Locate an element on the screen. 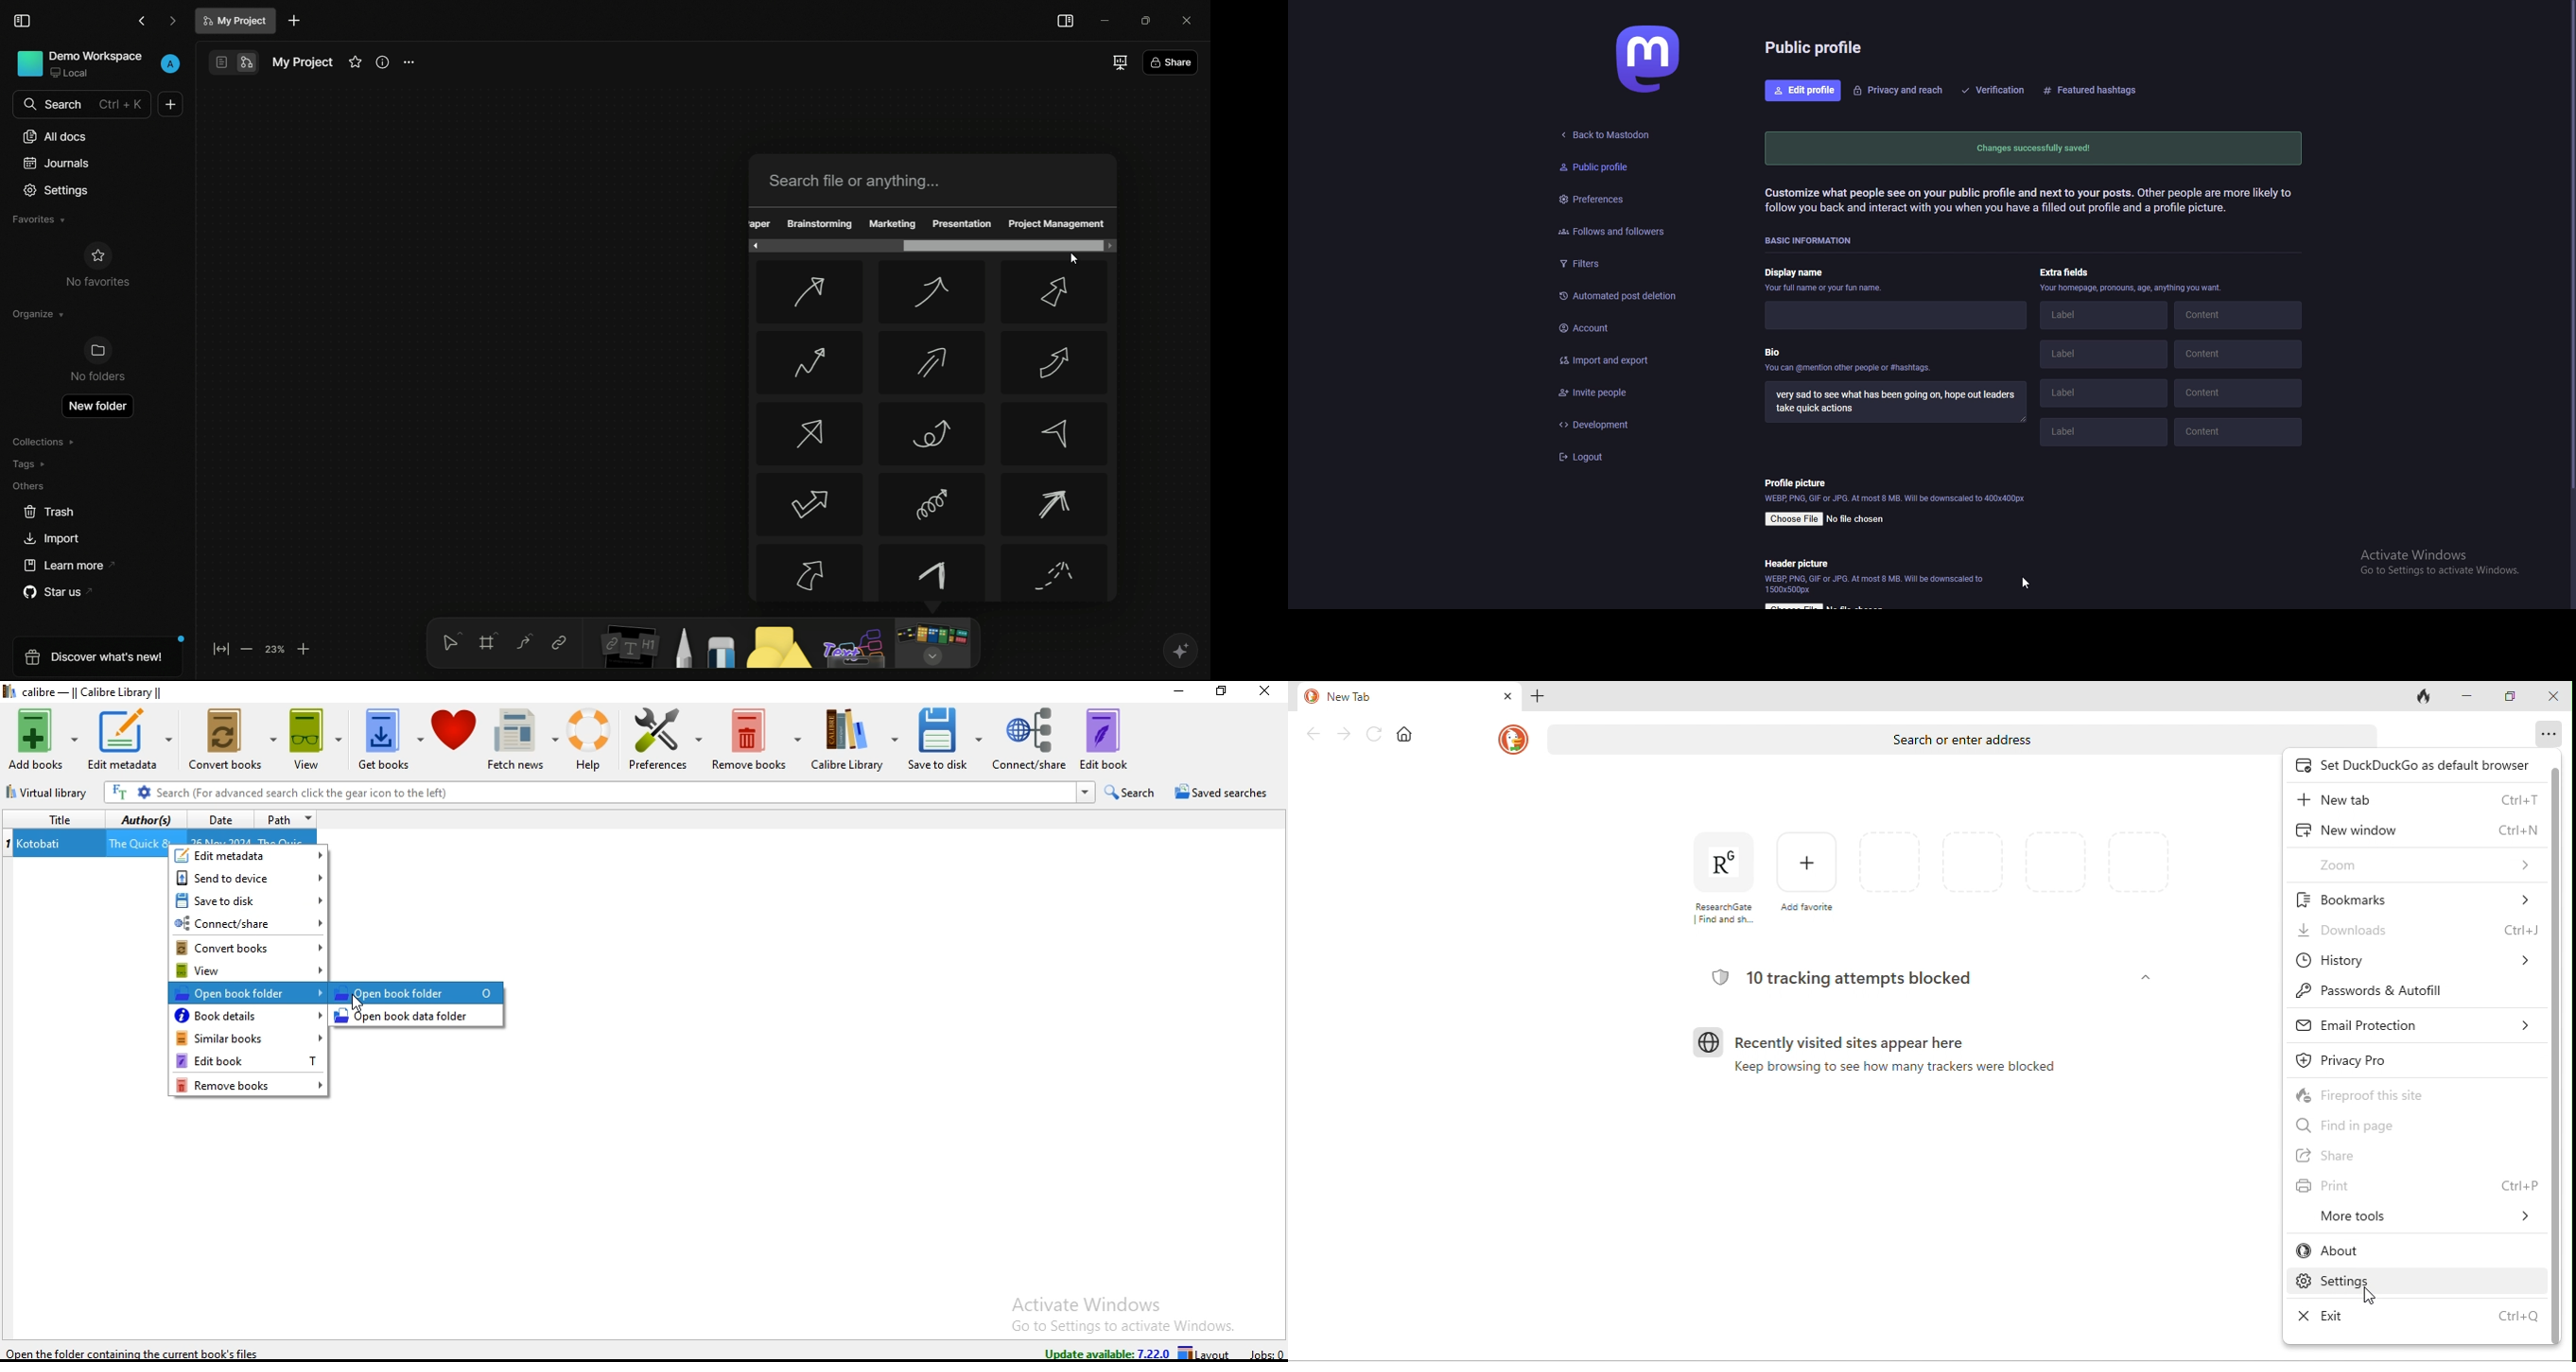 Image resolution: width=2576 pixels, height=1372 pixels. zoom out is located at coordinates (245, 649).